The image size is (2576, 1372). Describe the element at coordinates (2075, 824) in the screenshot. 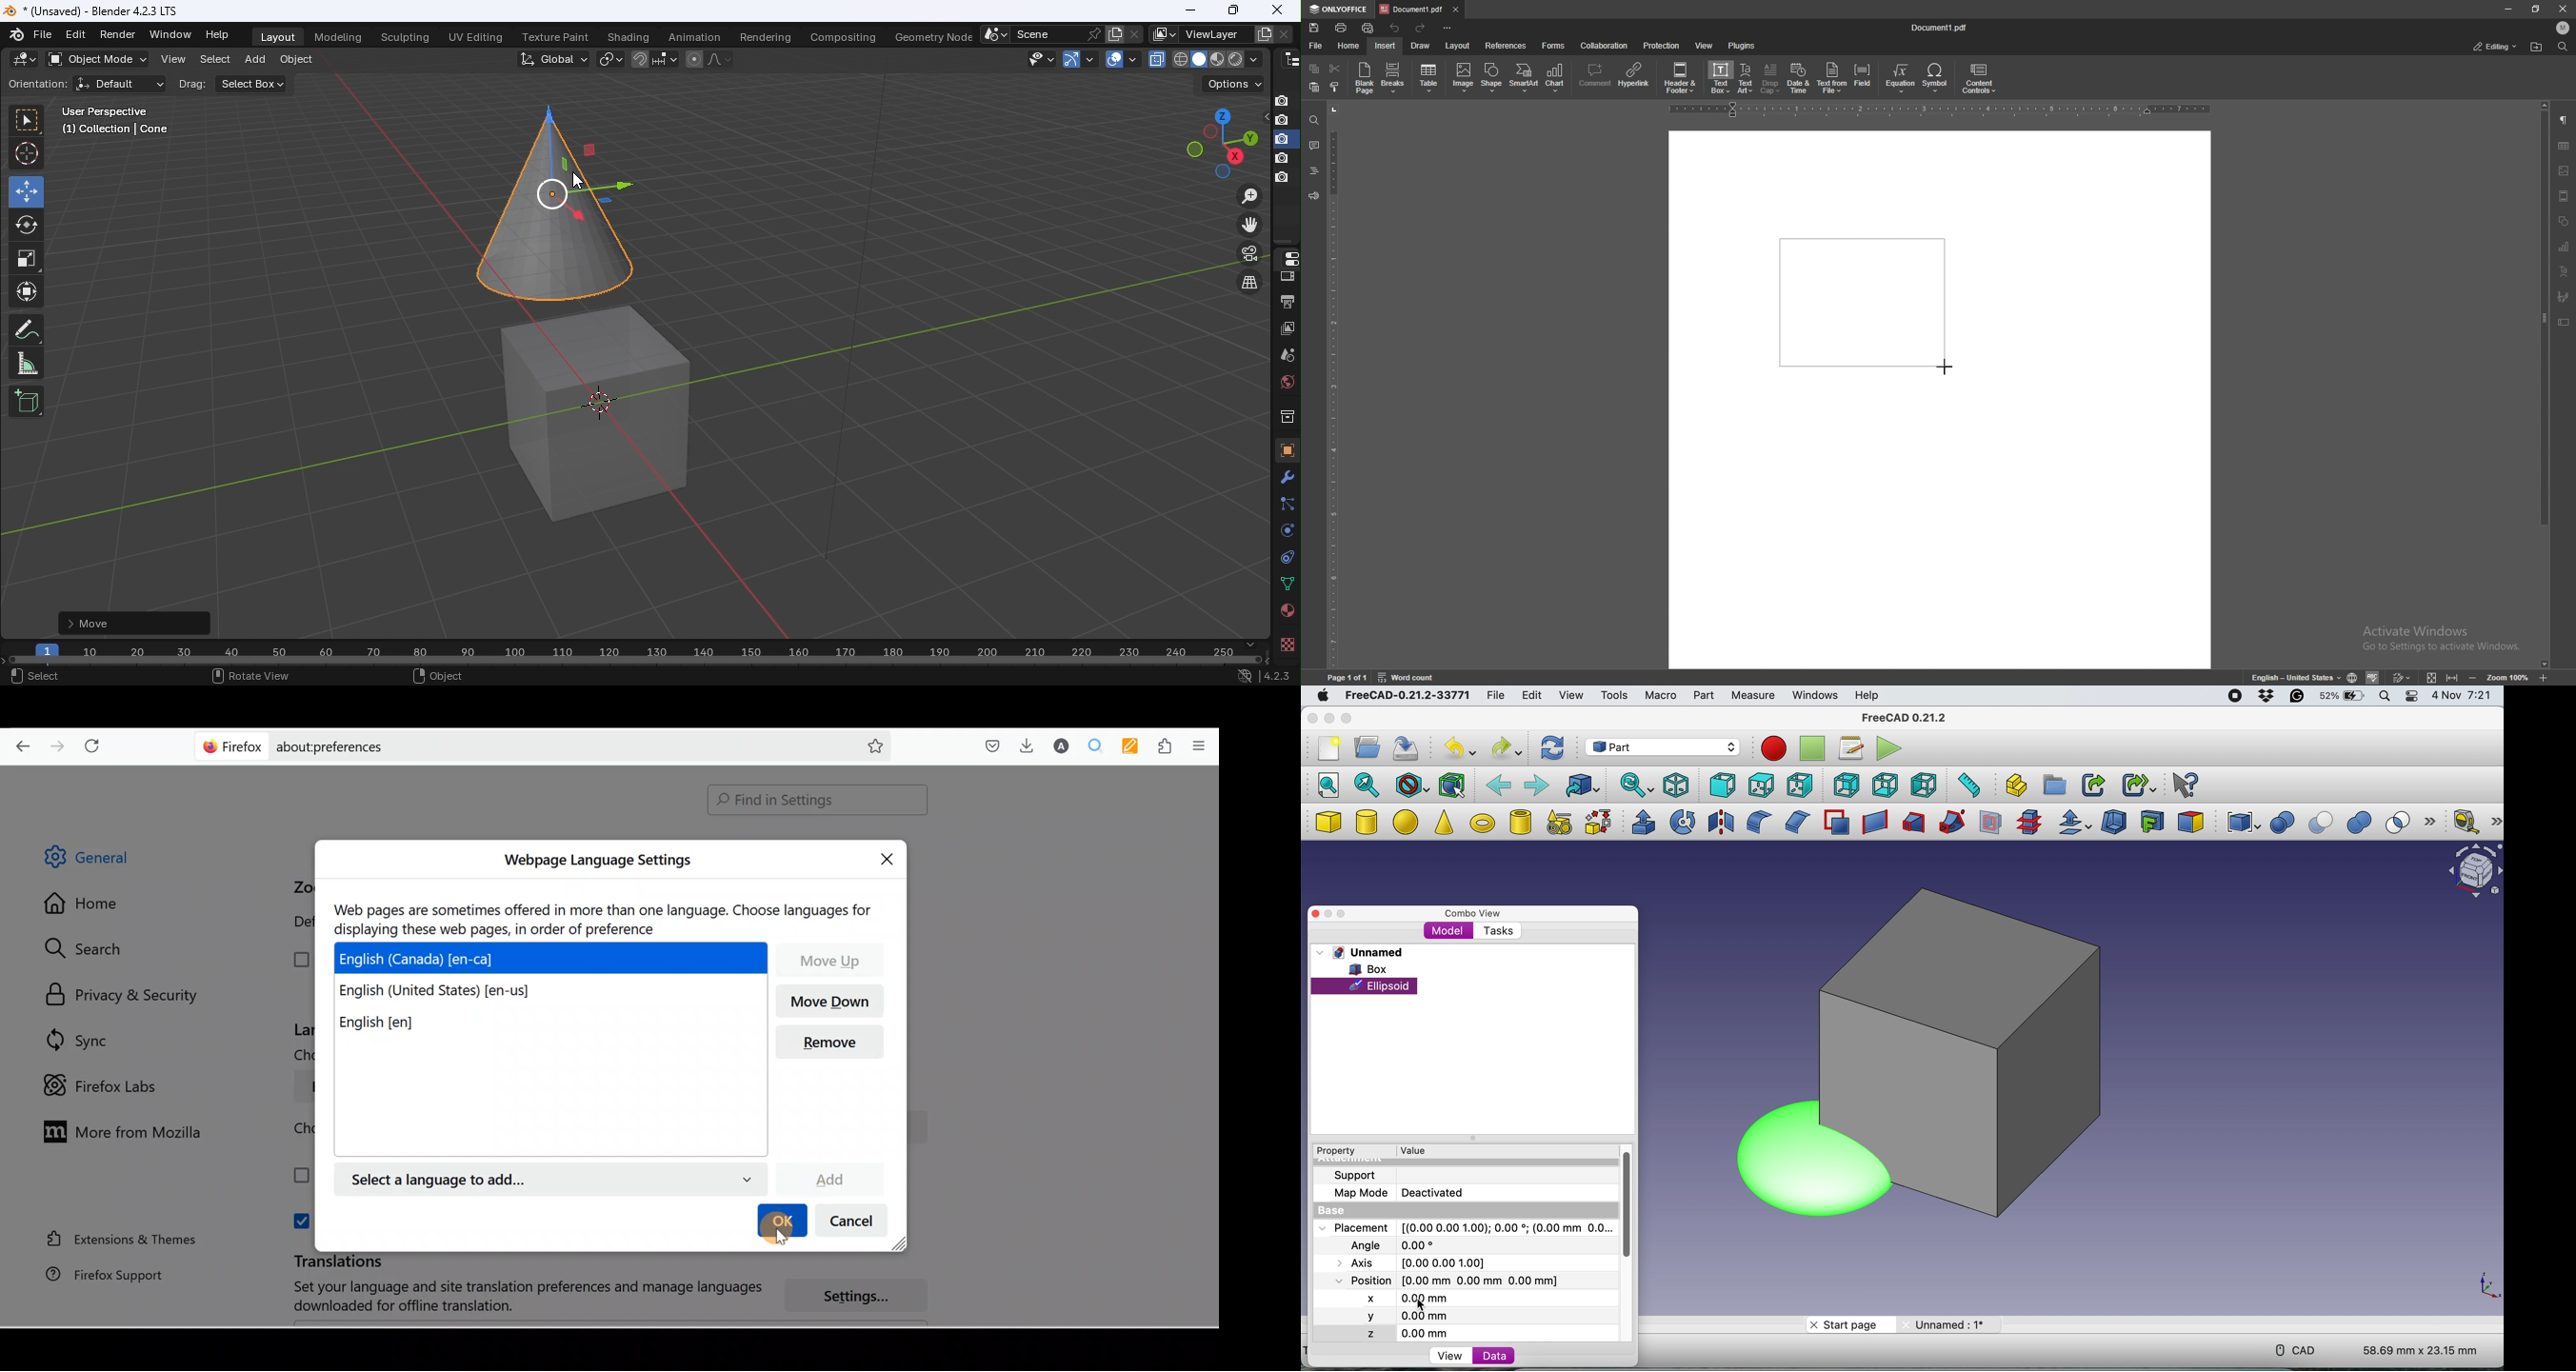

I see `offset` at that location.